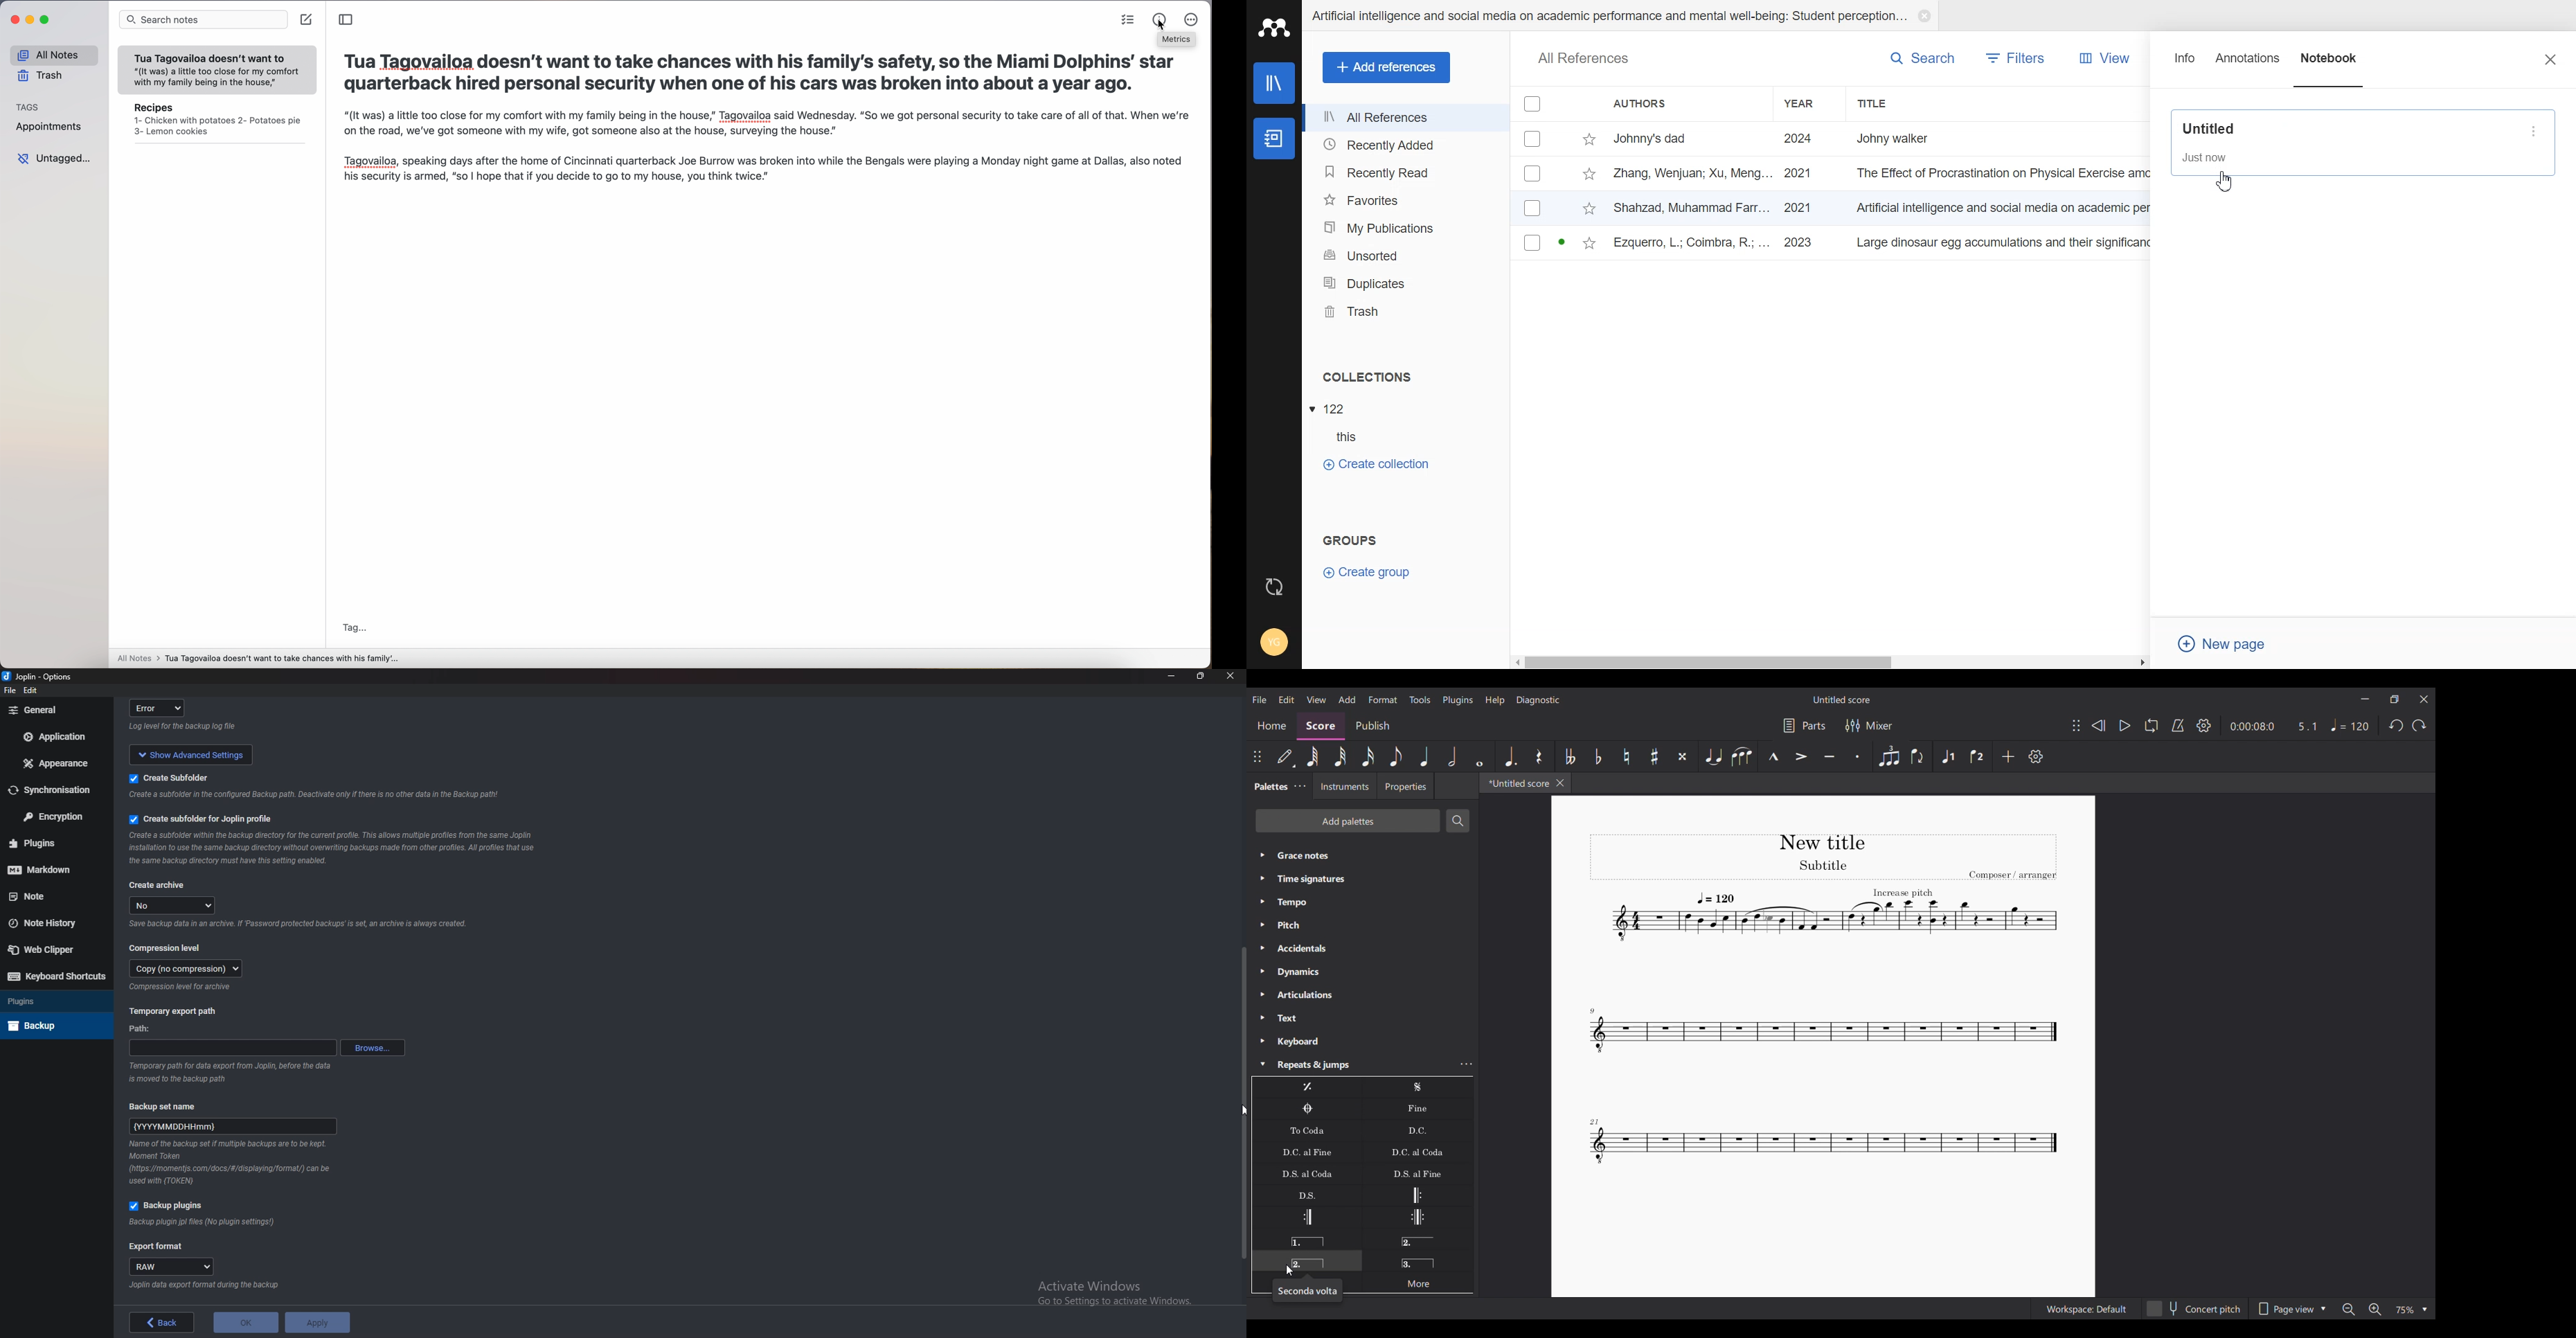 The width and height of the screenshot is (2576, 1344). Describe the element at coordinates (51, 949) in the screenshot. I see `Web Clipper` at that location.